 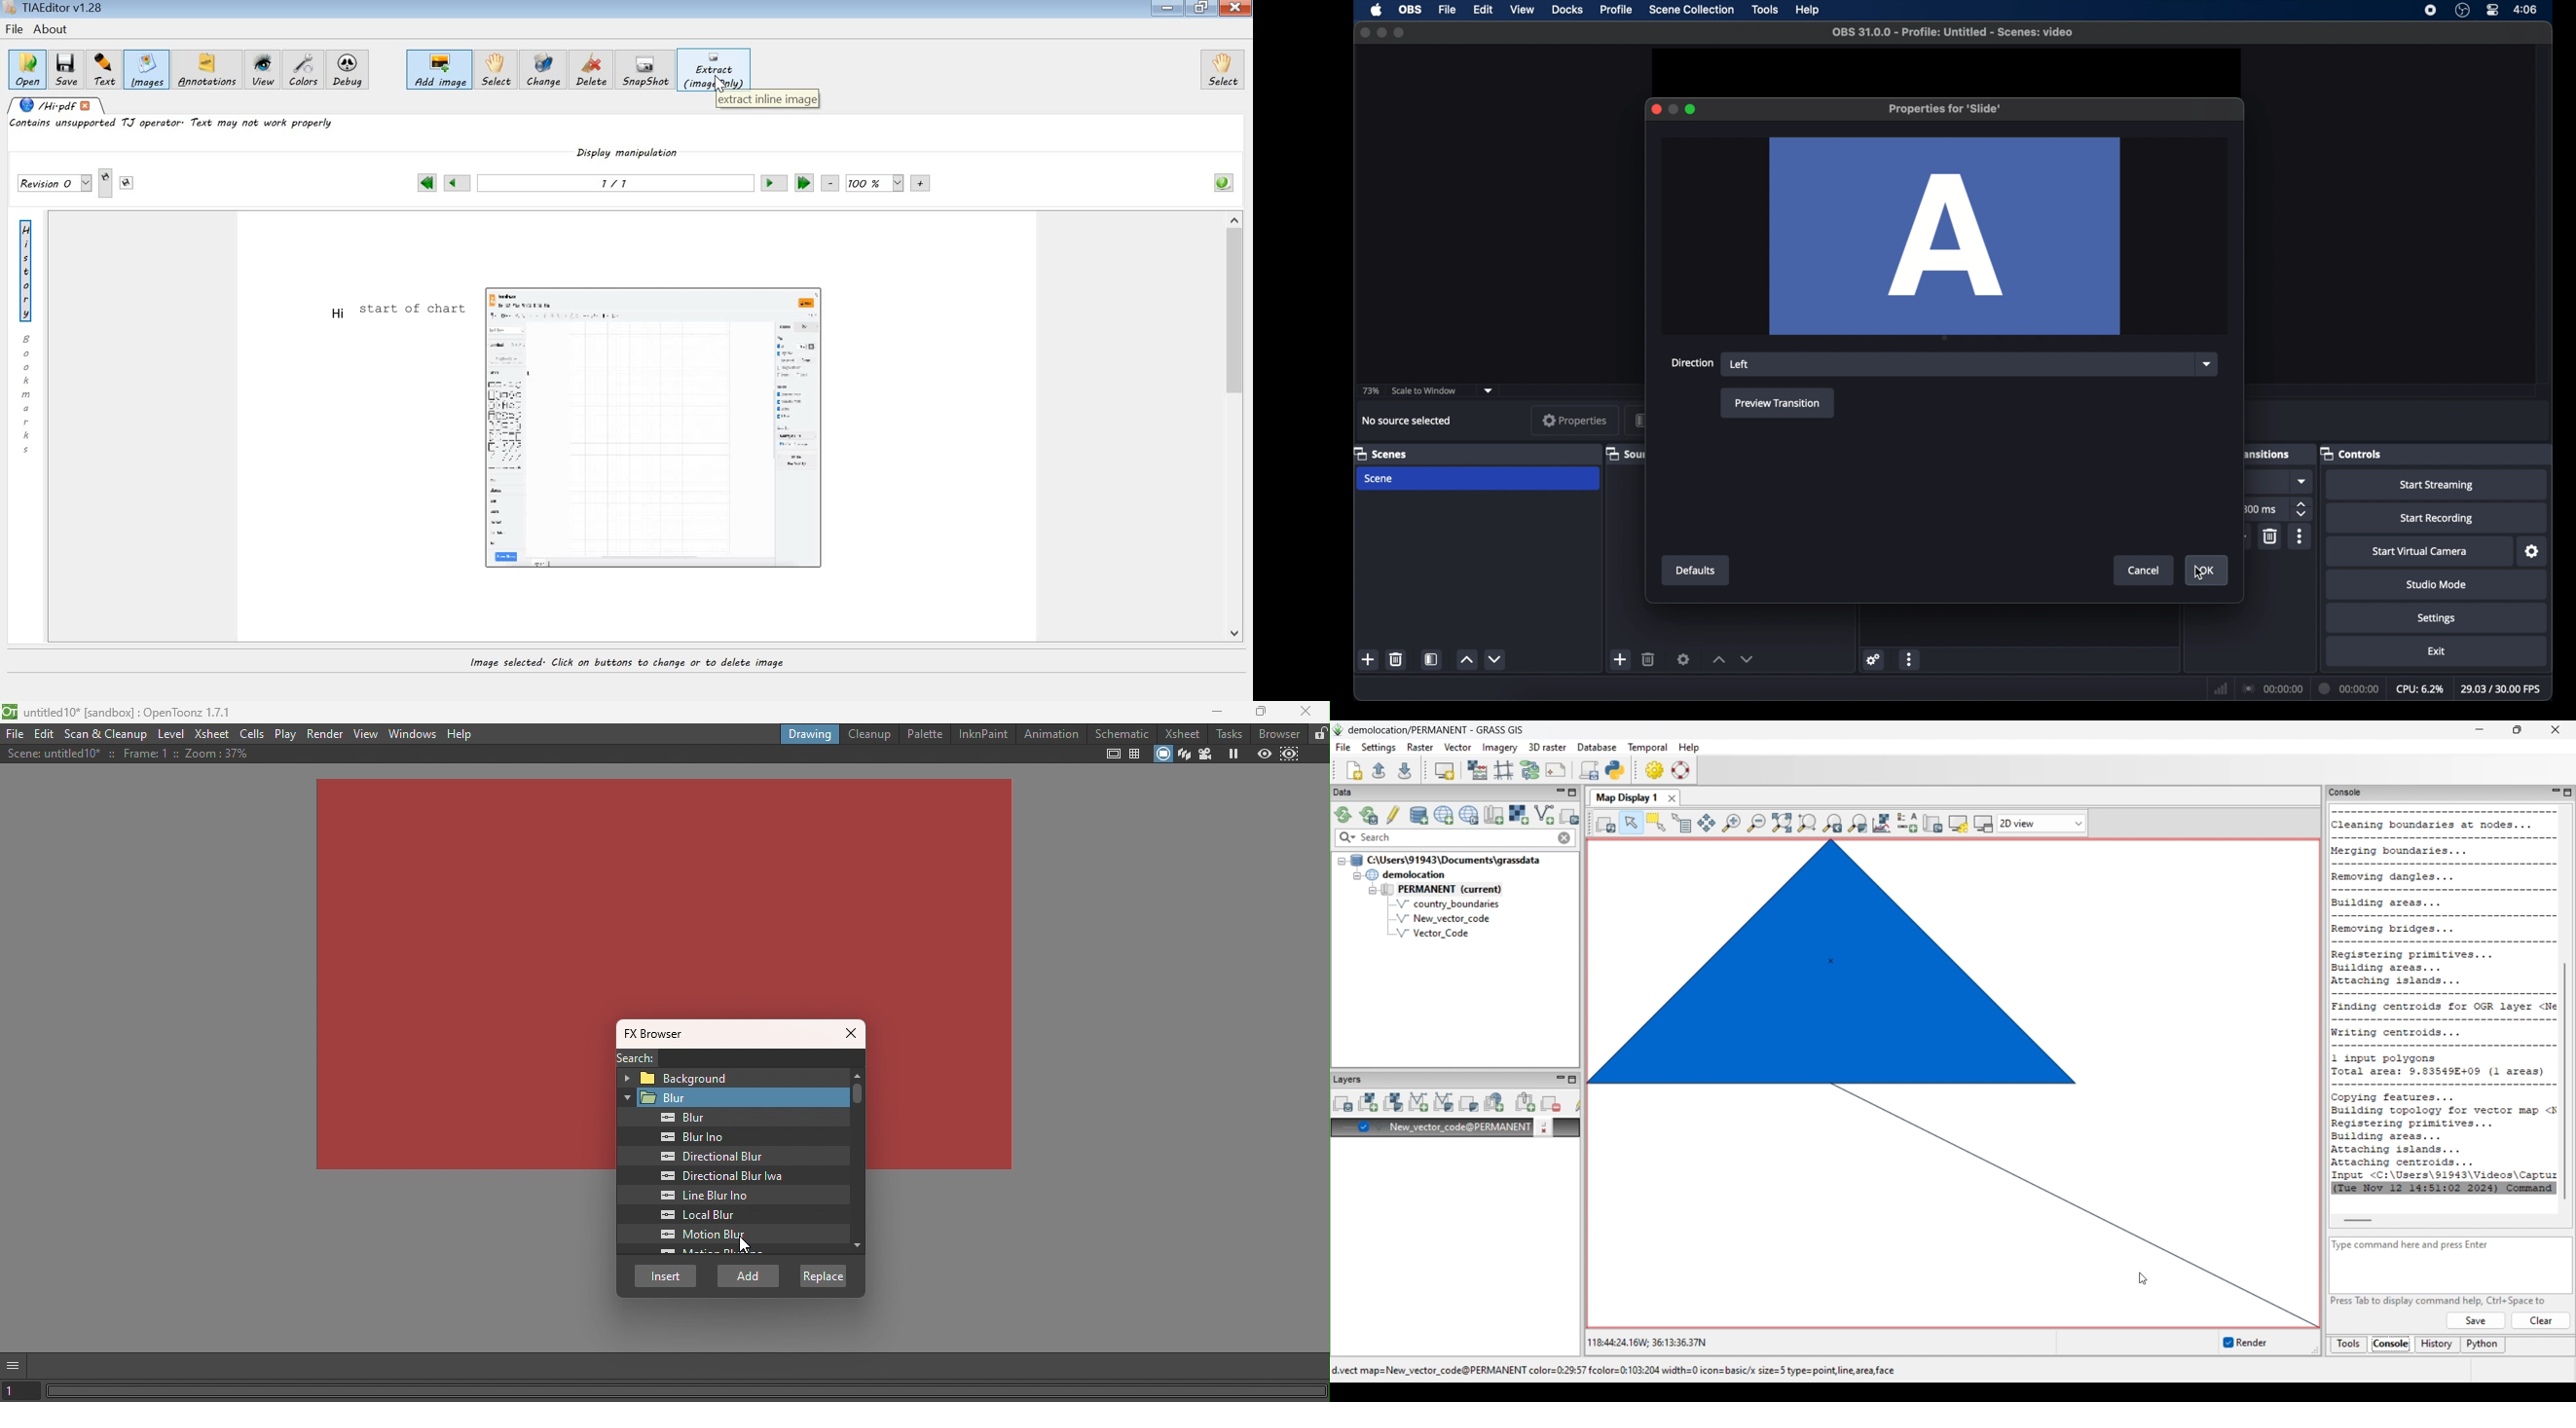 What do you see at coordinates (2351, 454) in the screenshot?
I see `controls` at bounding box center [2351, 454].